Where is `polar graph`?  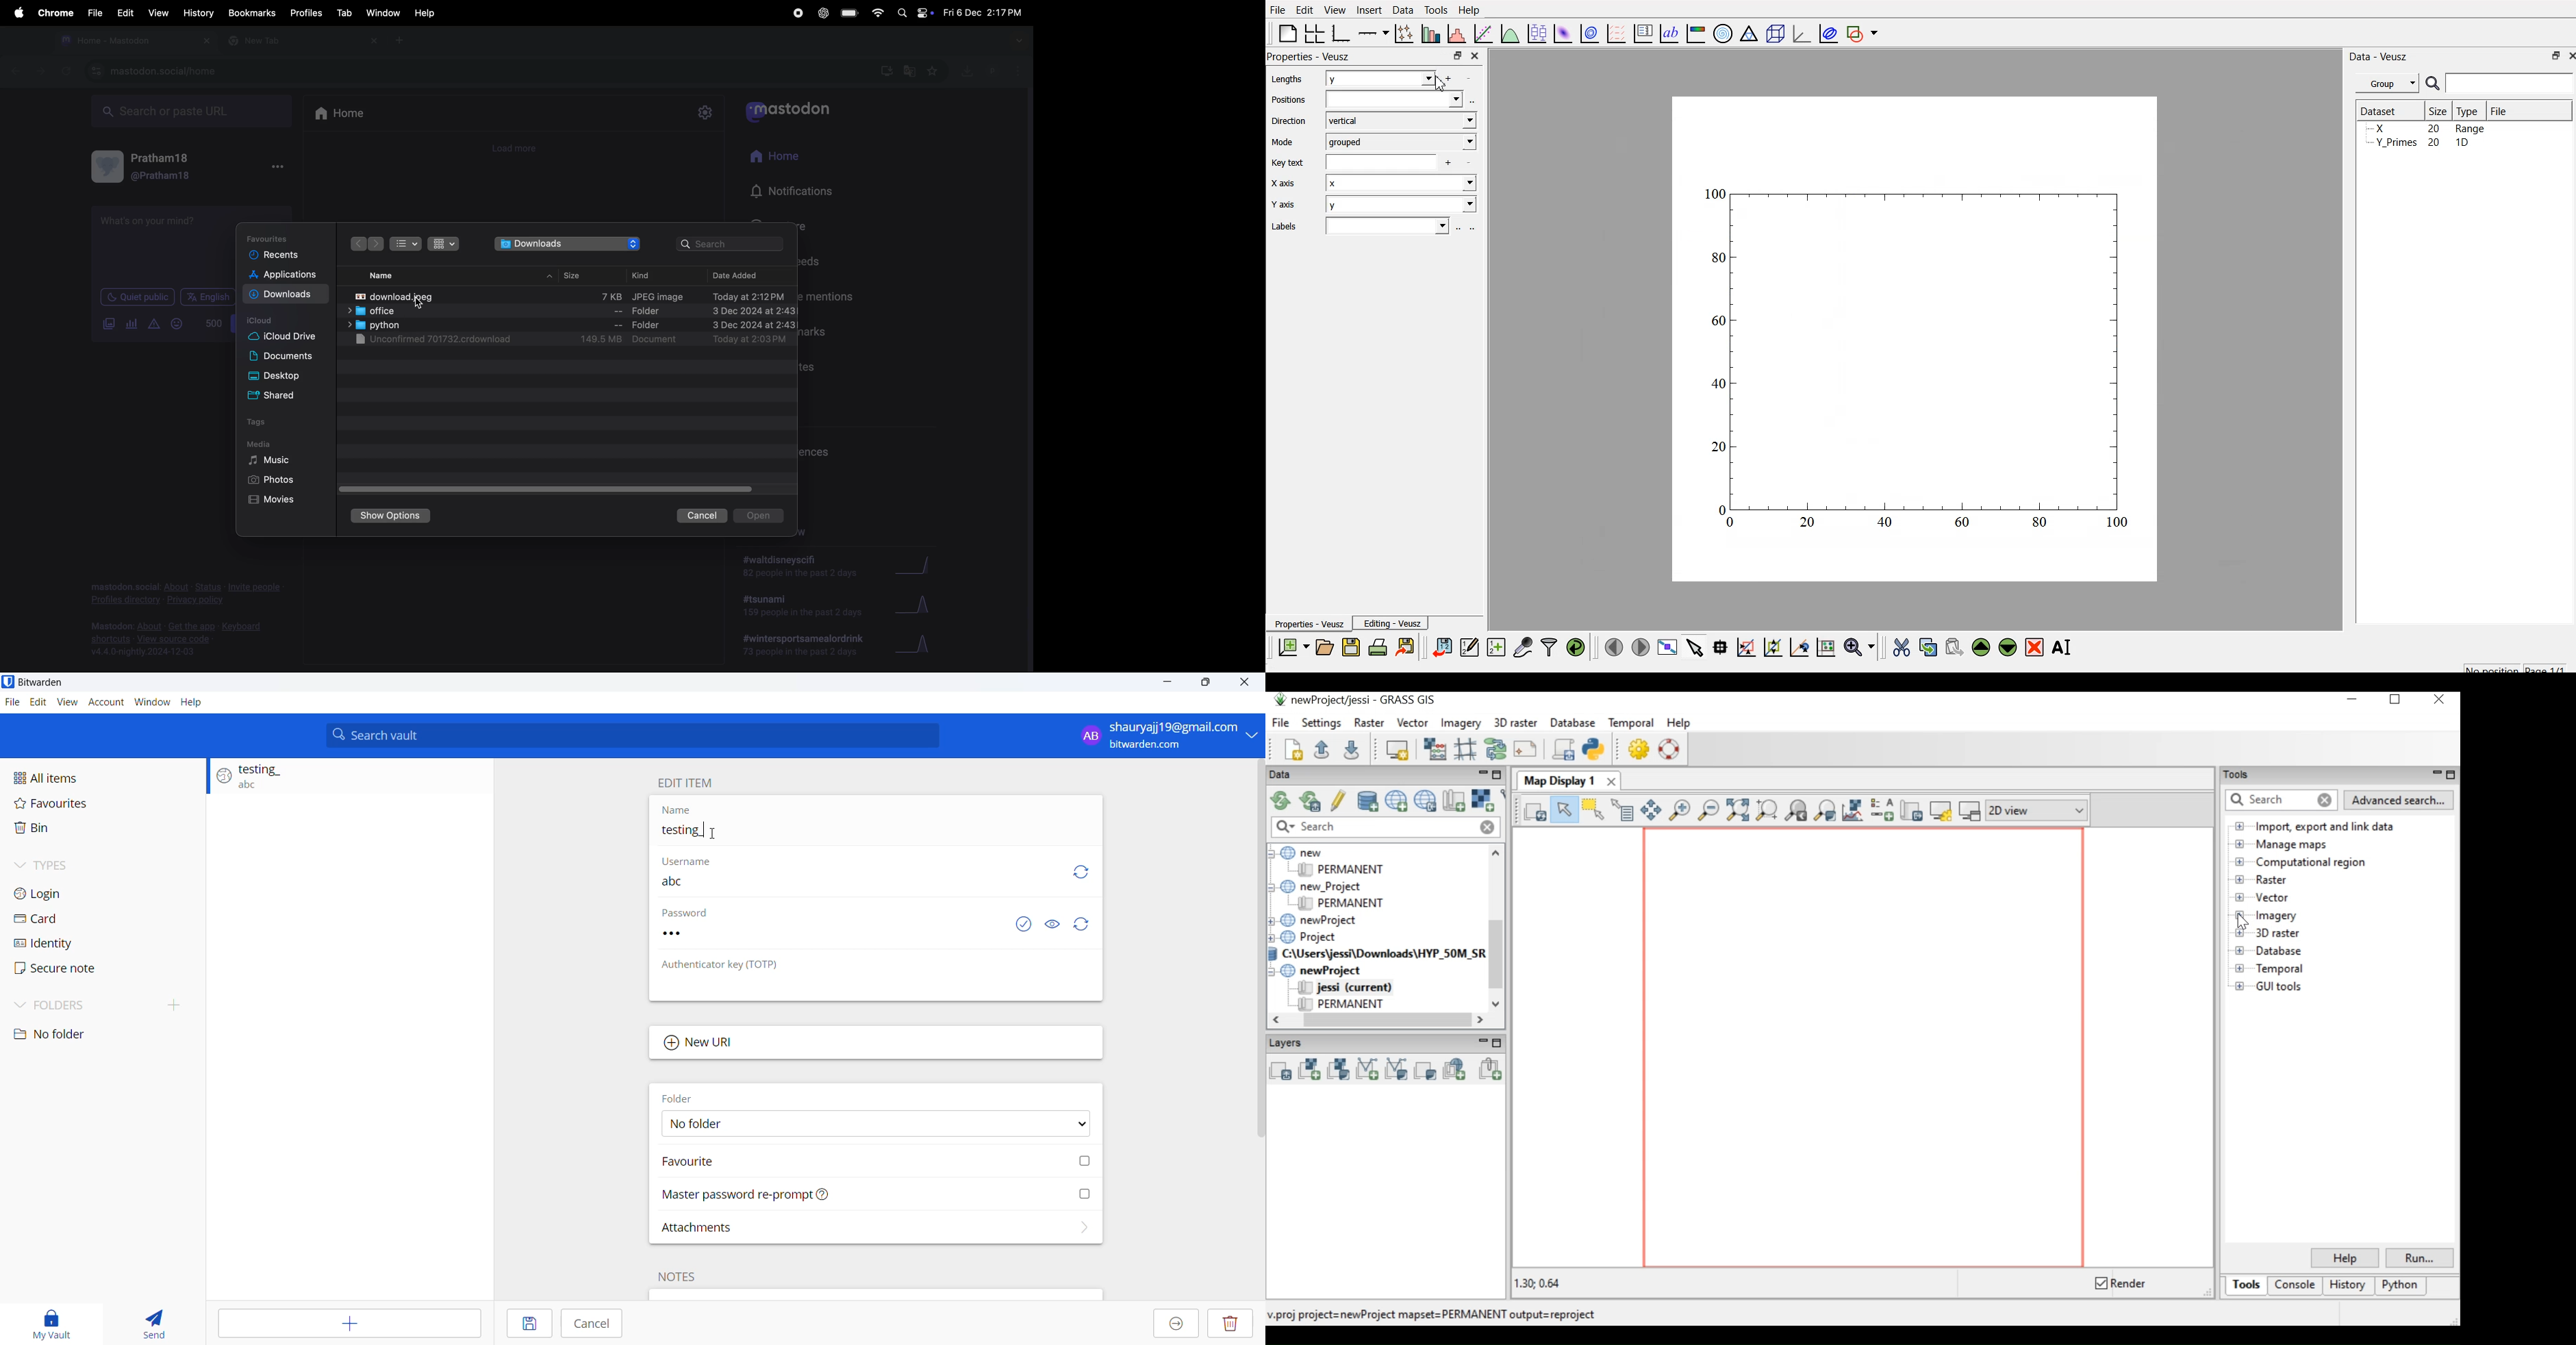
polar graph is located at coordinates (1725, 34).